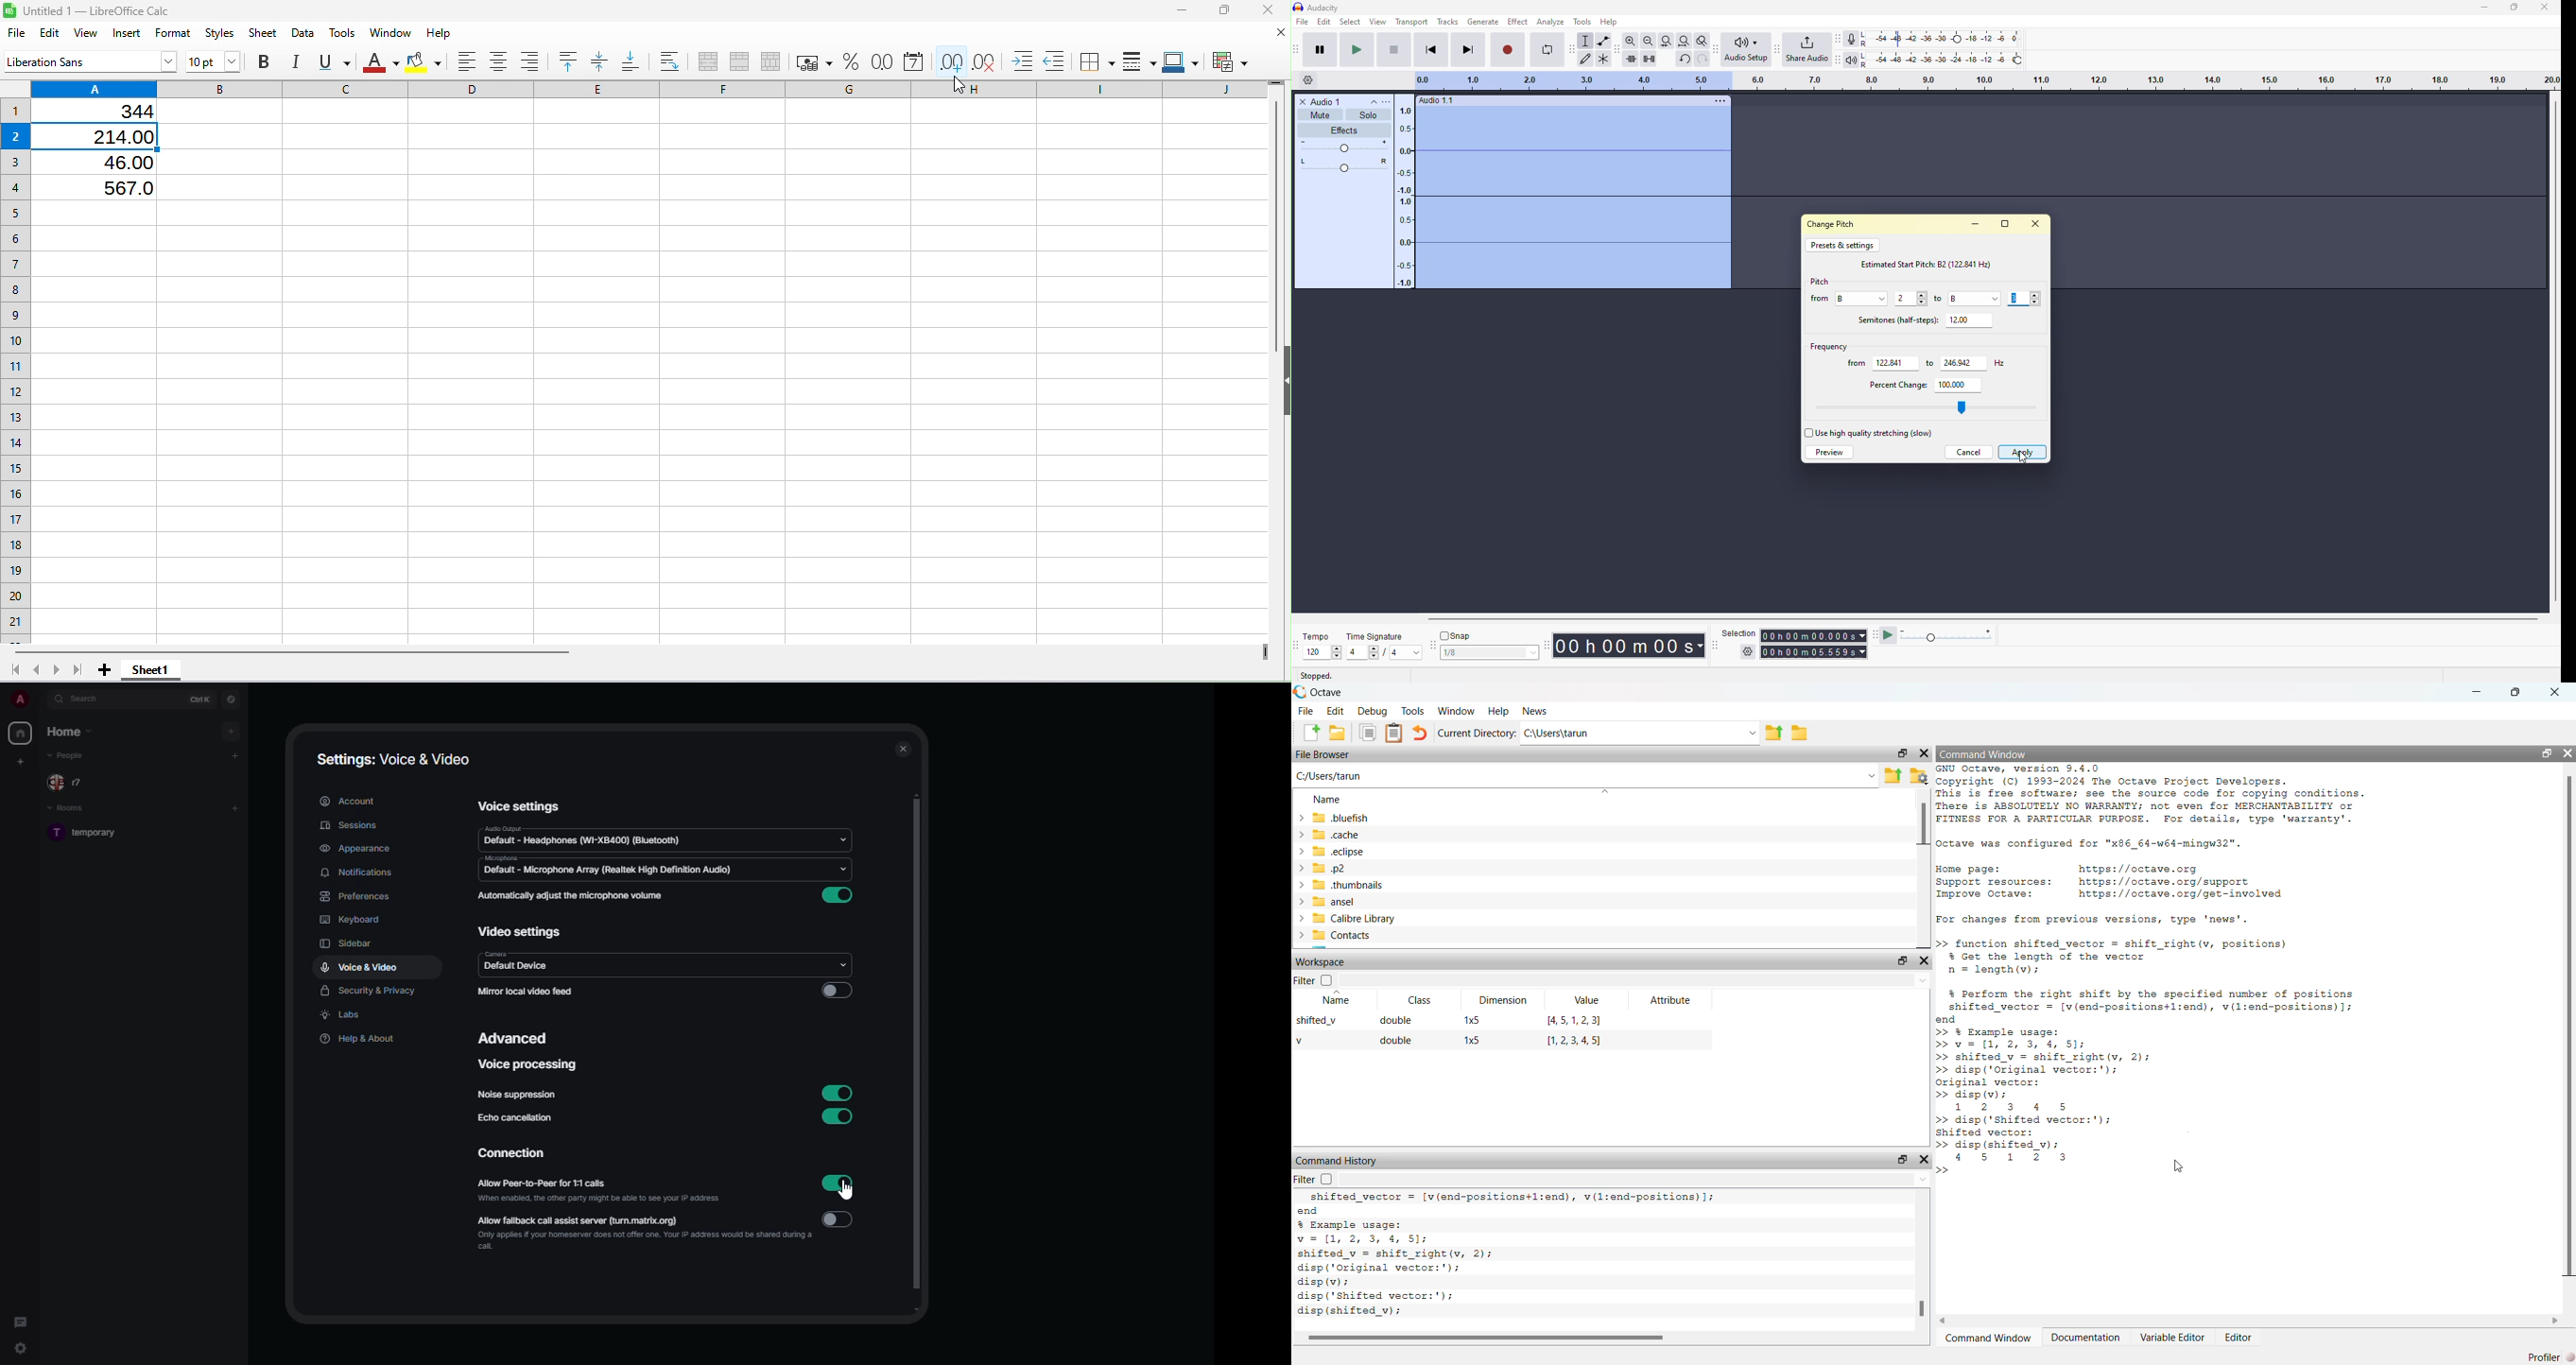  What do you see at coordinates (1229, 60) in the screenshot?
I see `Conditional` at bounding box center [1229, 60].